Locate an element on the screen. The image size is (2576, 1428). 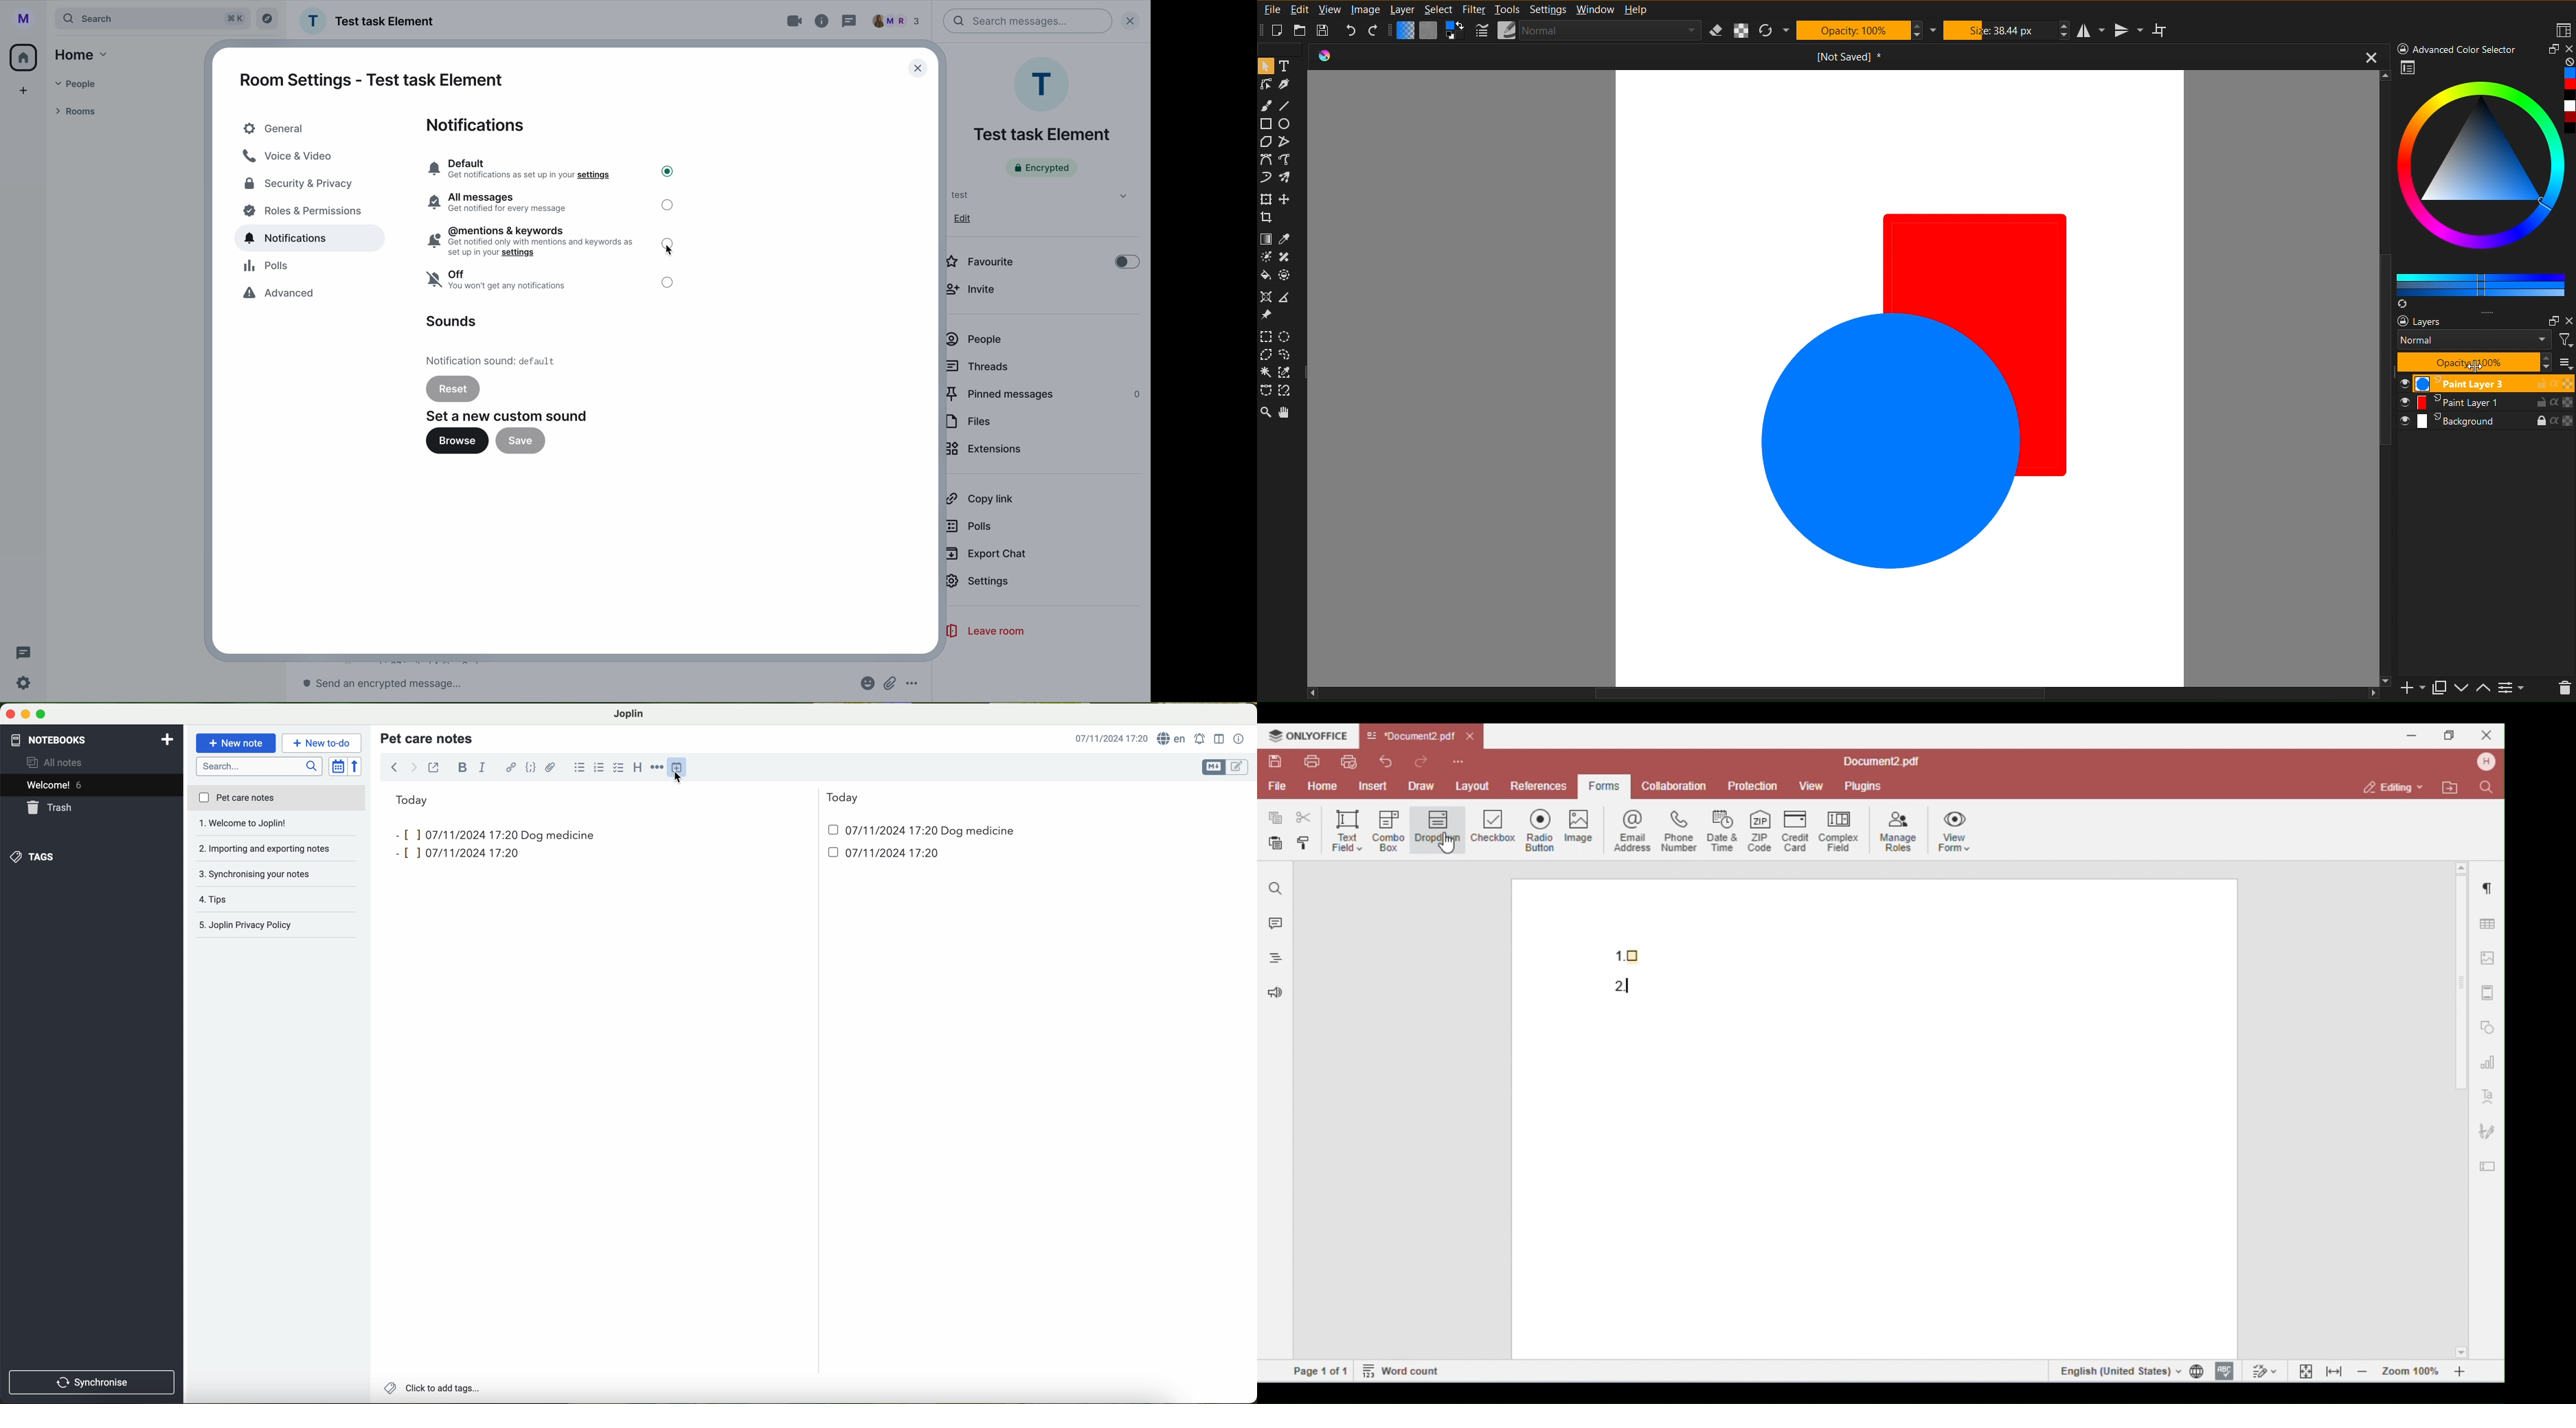
note properties is located at coordinates (1239, 739).